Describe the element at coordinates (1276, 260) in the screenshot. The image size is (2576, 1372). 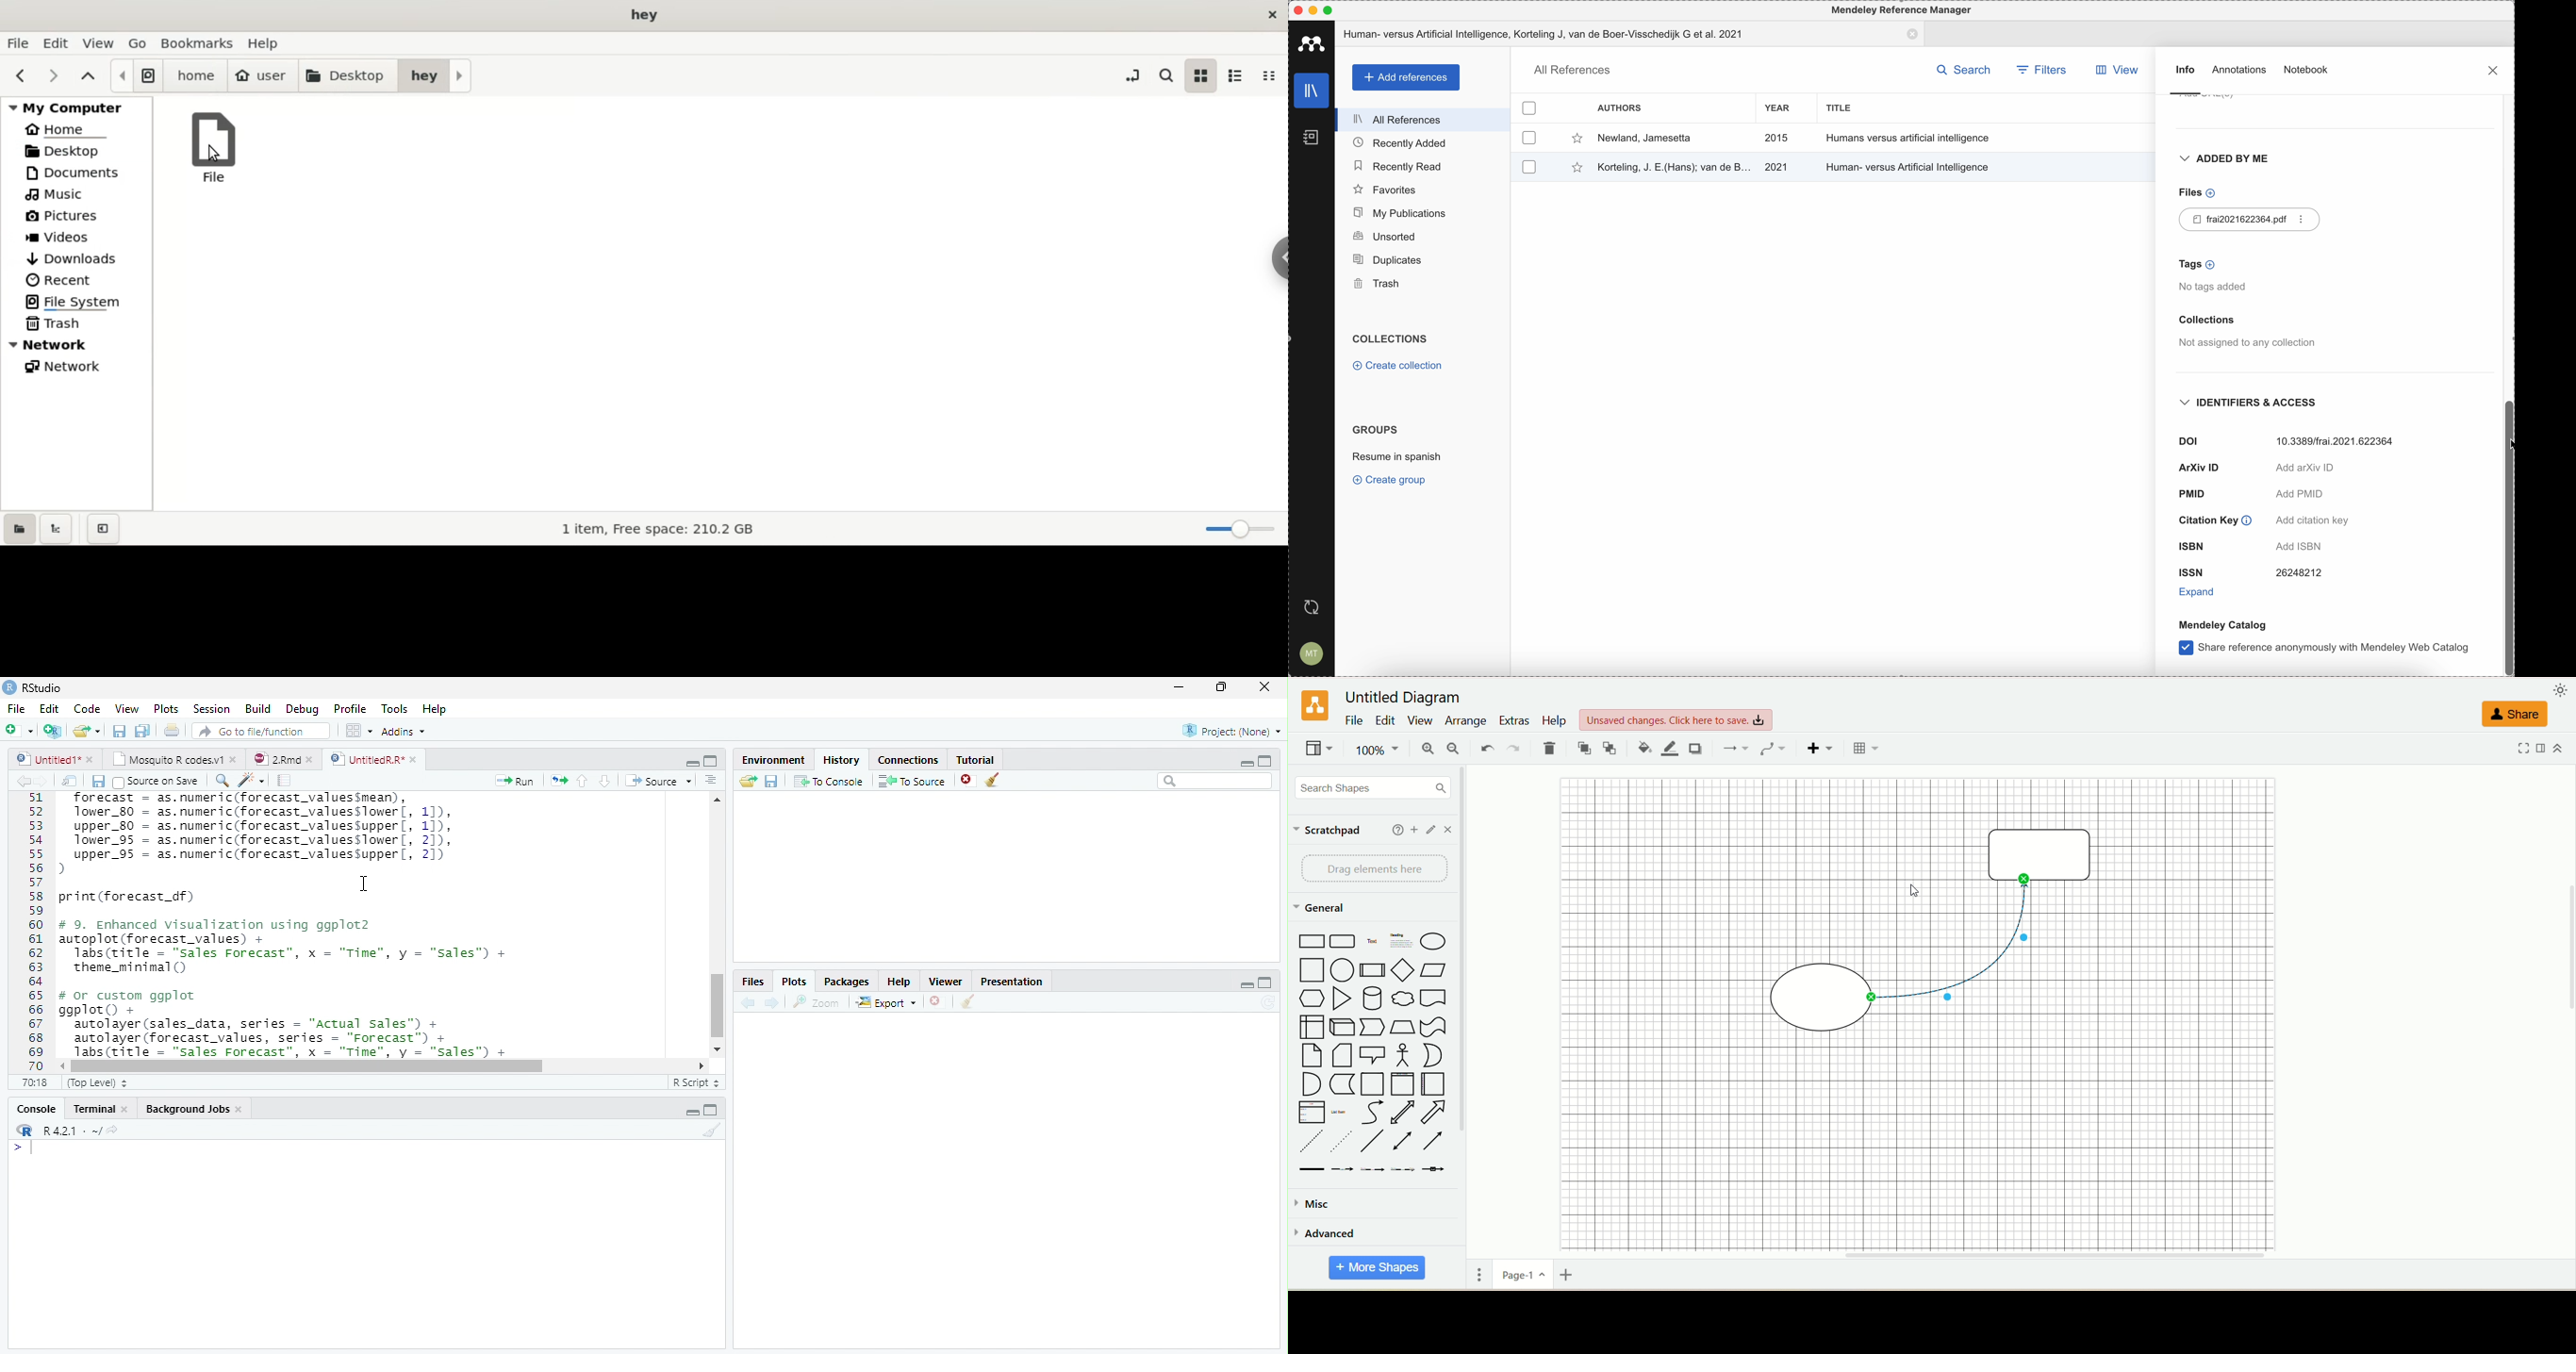
I see `hidebar` at that location.